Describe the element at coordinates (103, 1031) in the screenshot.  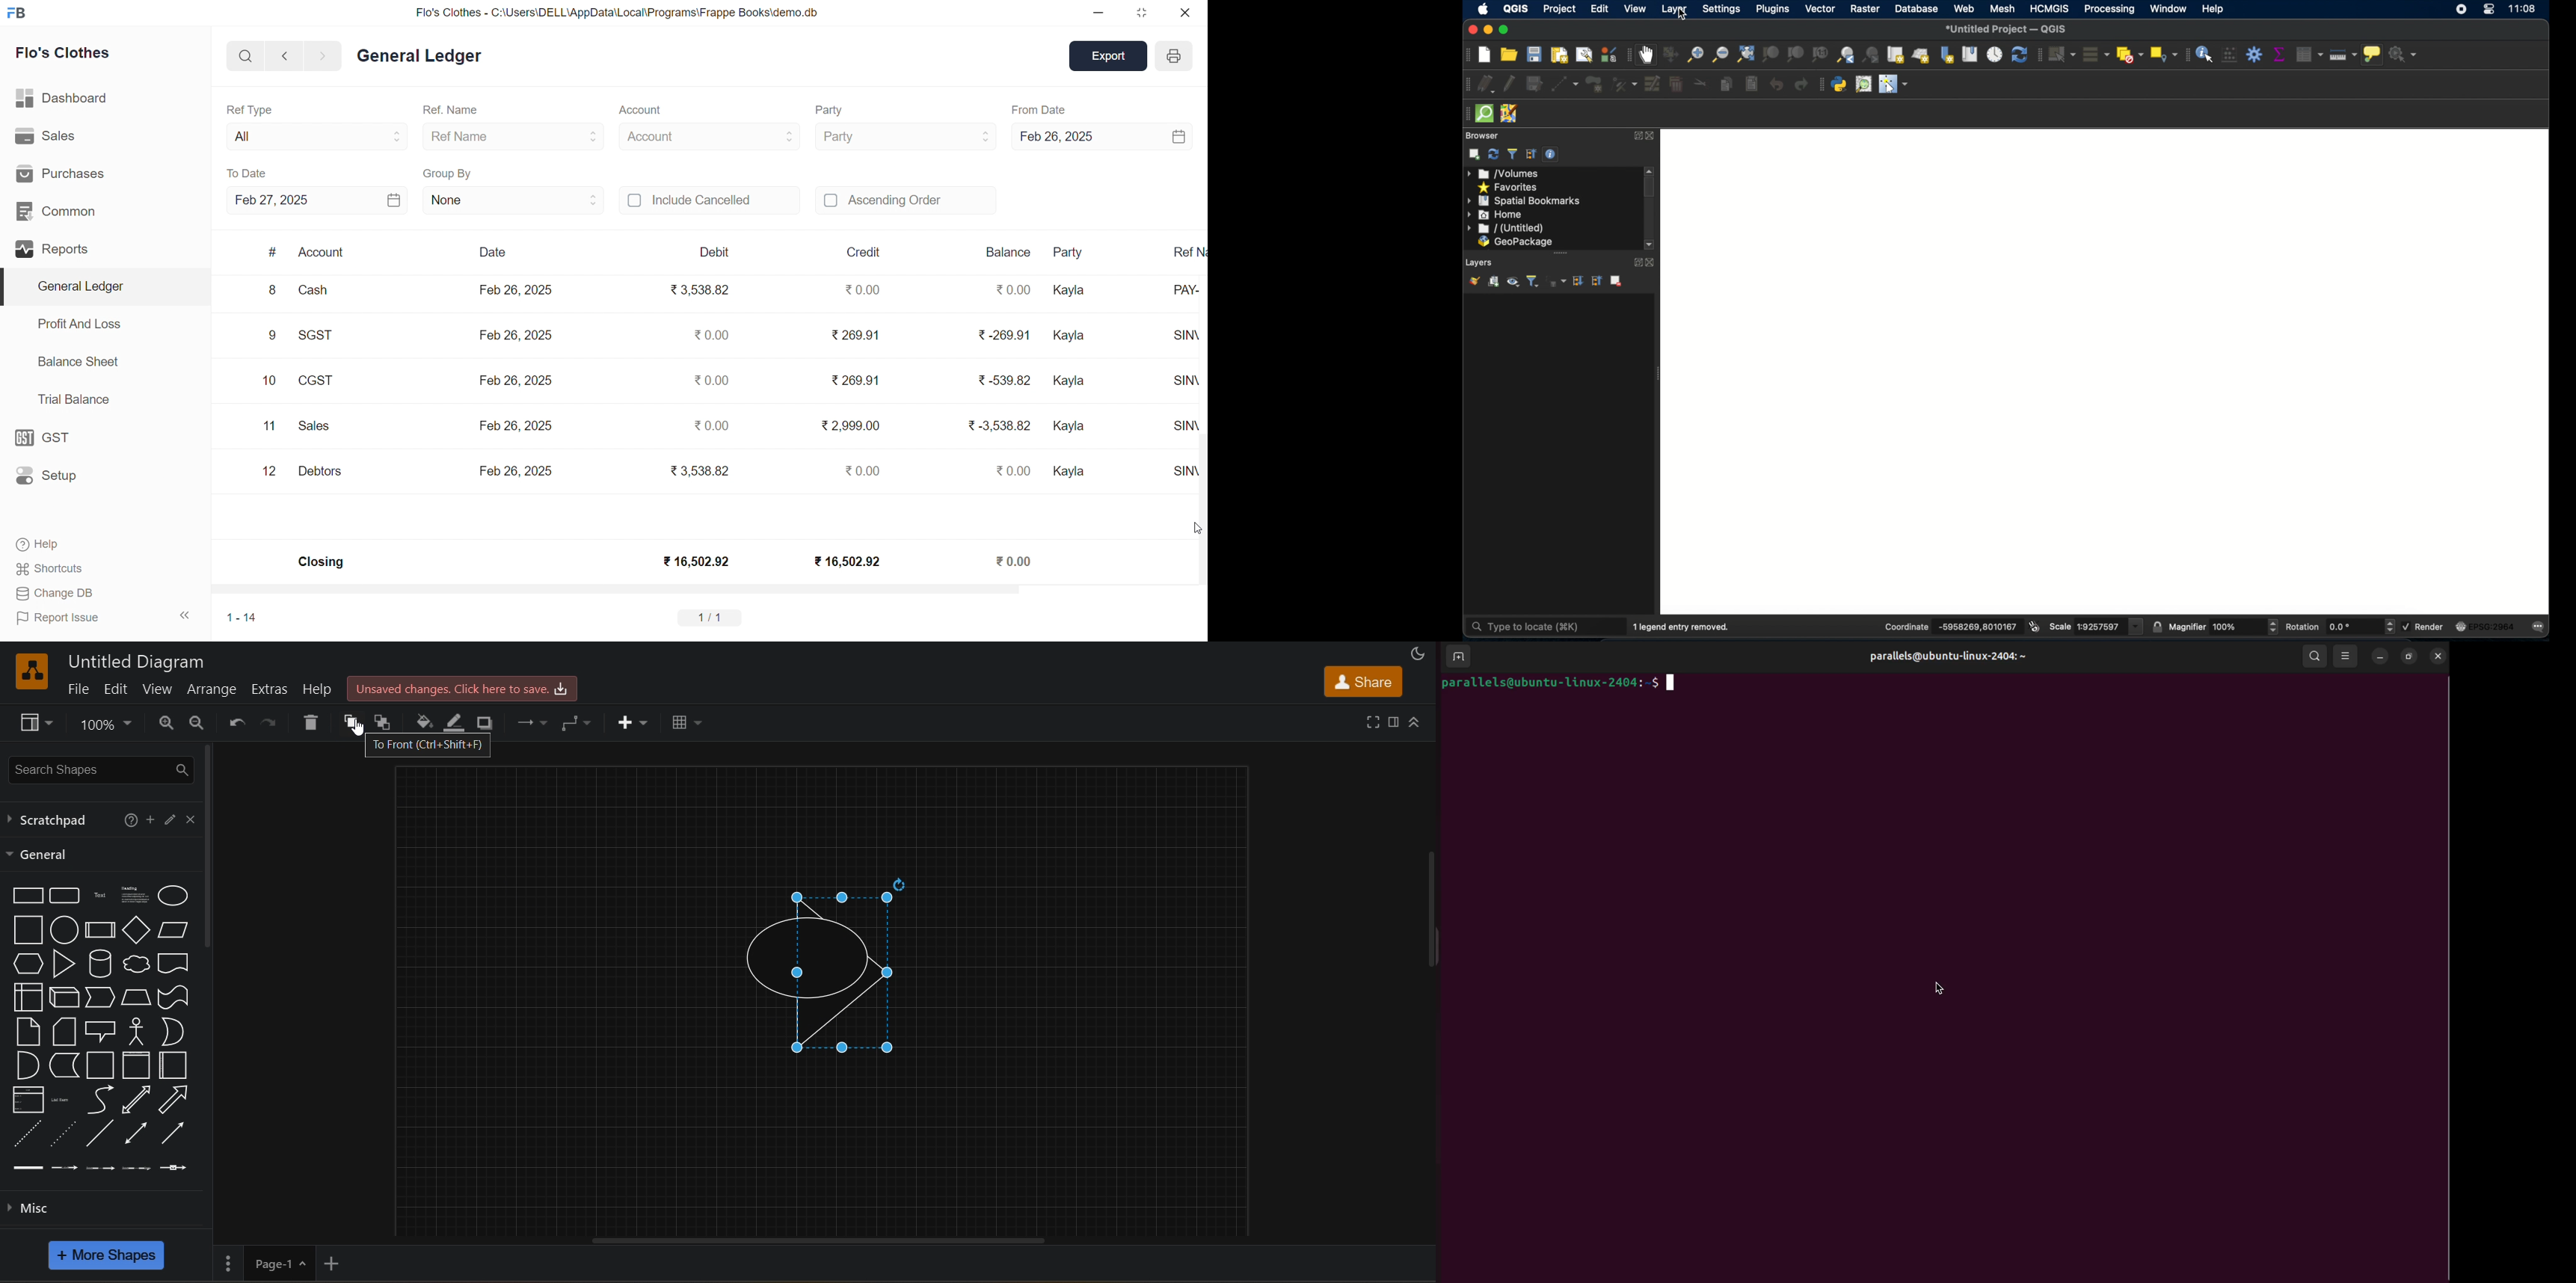
I see `callout` at that location.